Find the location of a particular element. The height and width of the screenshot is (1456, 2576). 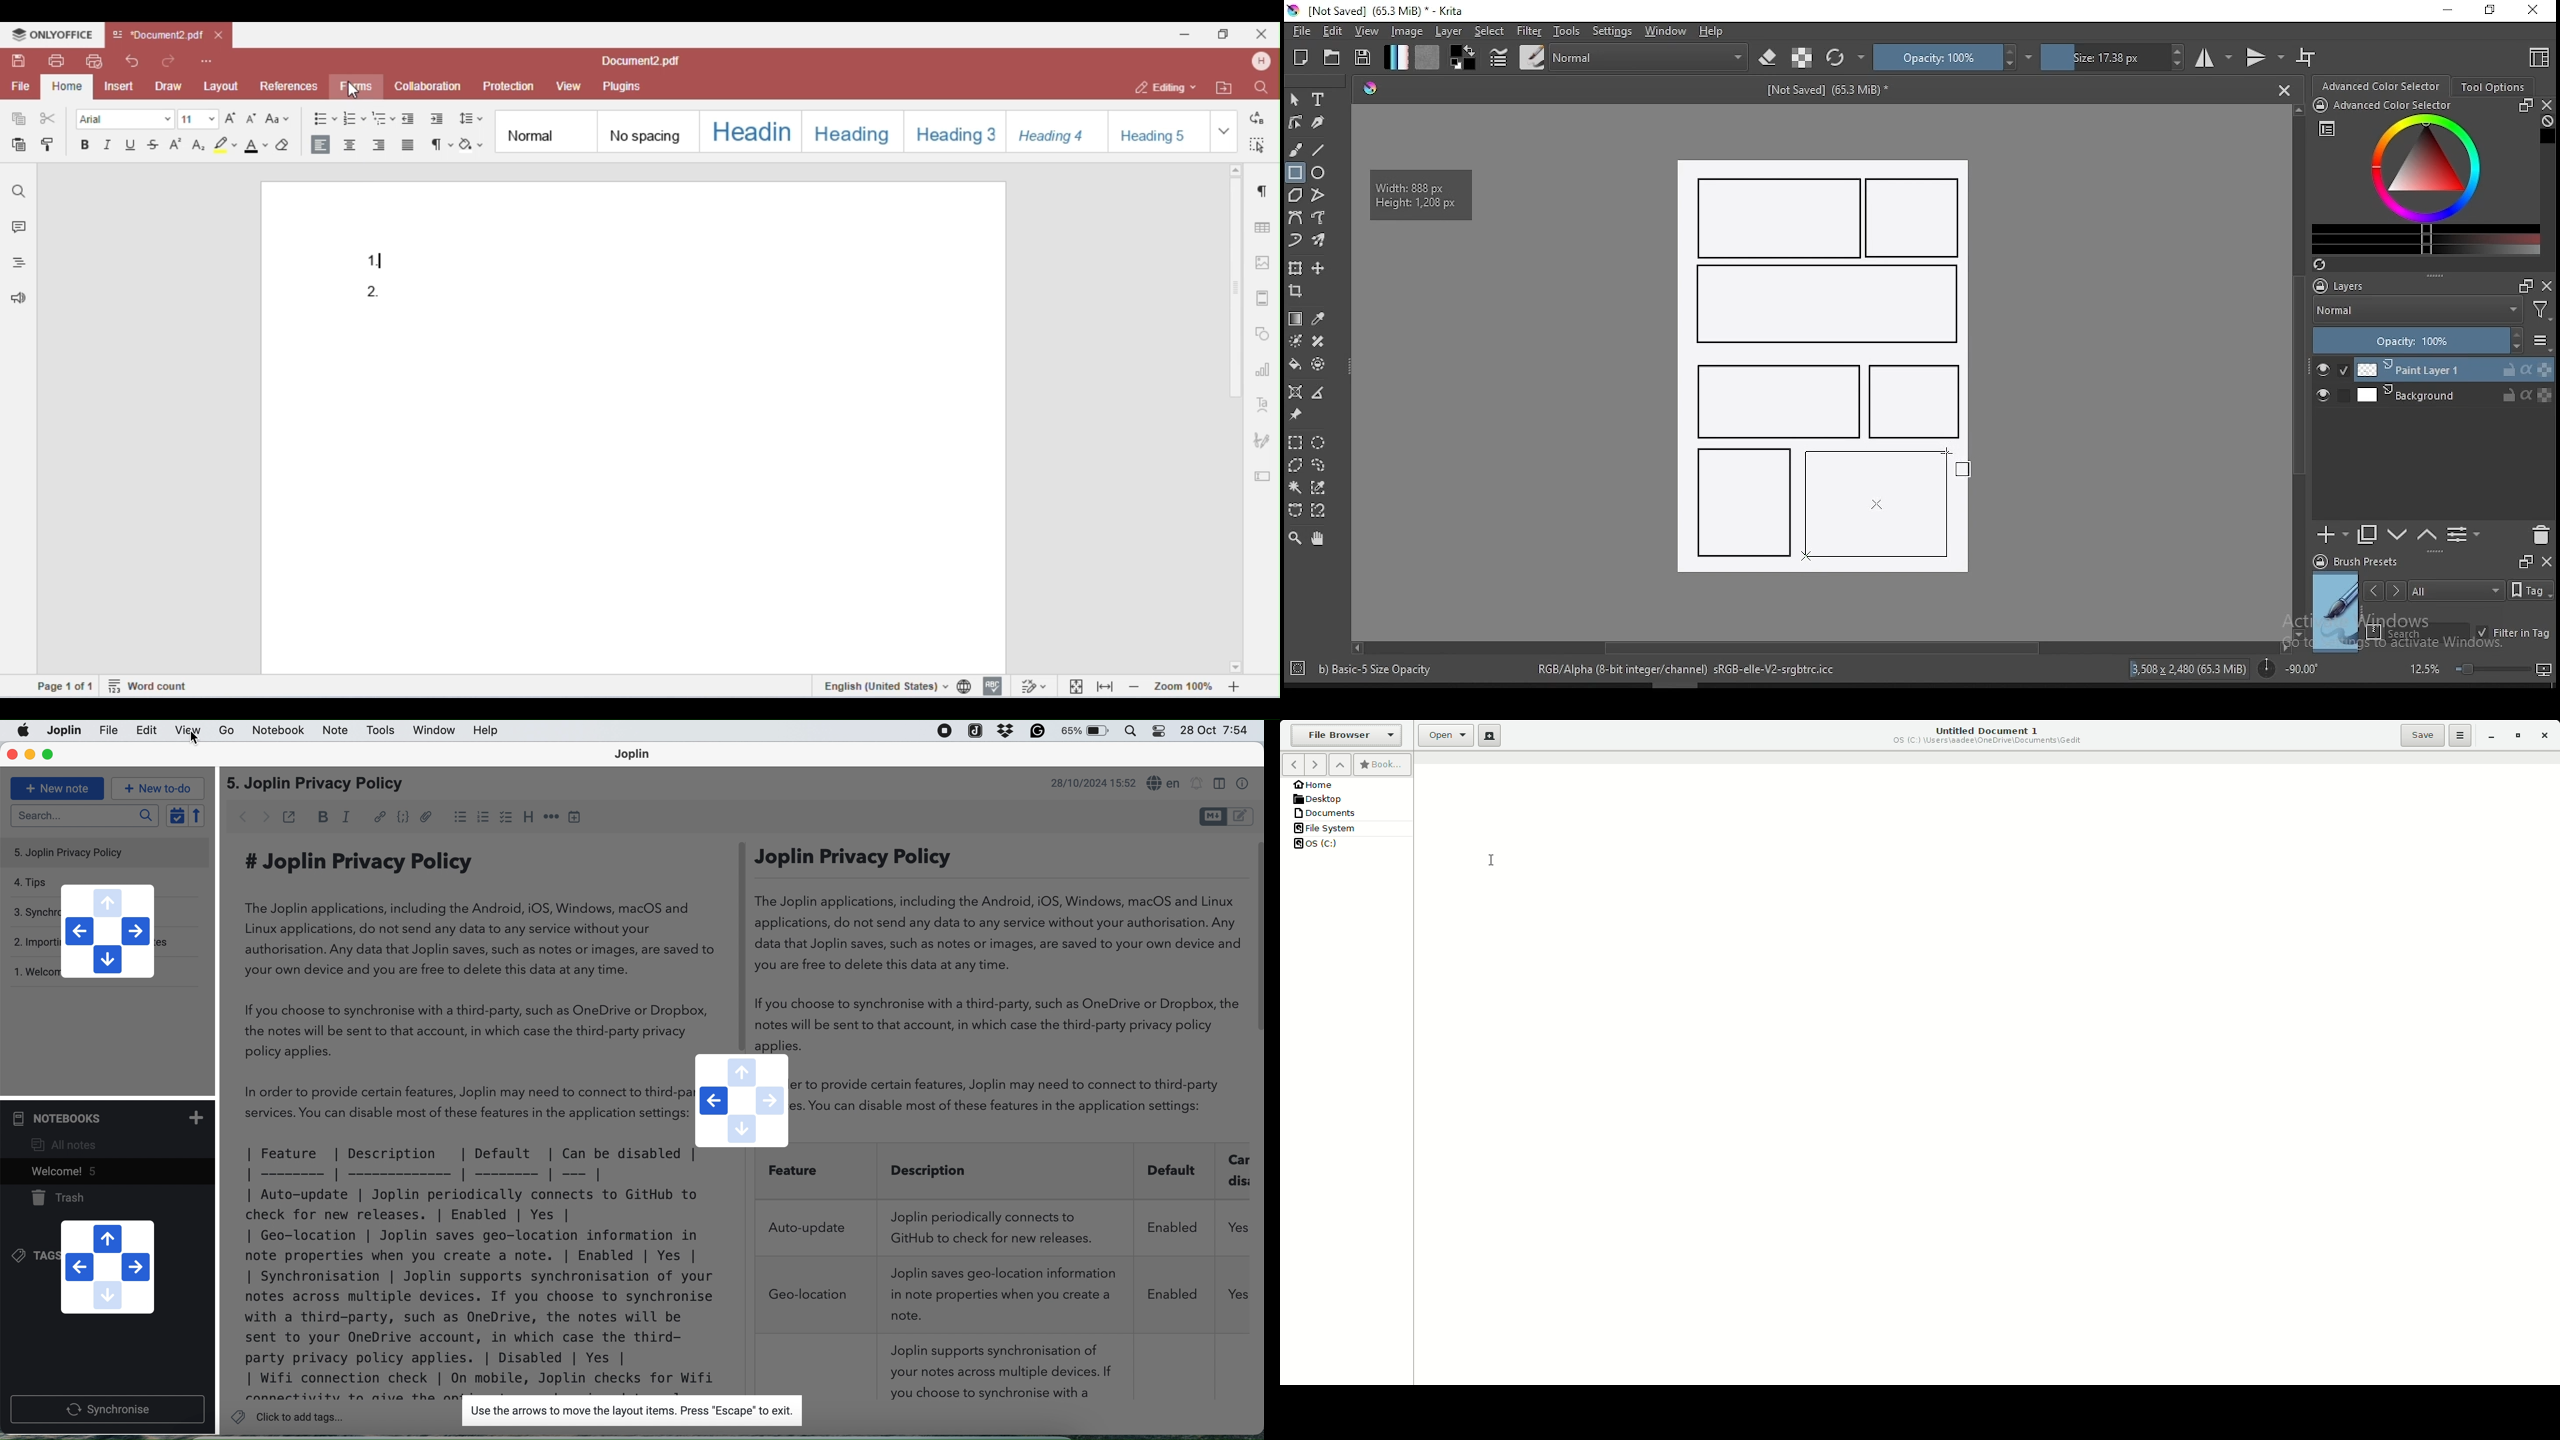

move layer one step up is located at coordinates (2398, 537).